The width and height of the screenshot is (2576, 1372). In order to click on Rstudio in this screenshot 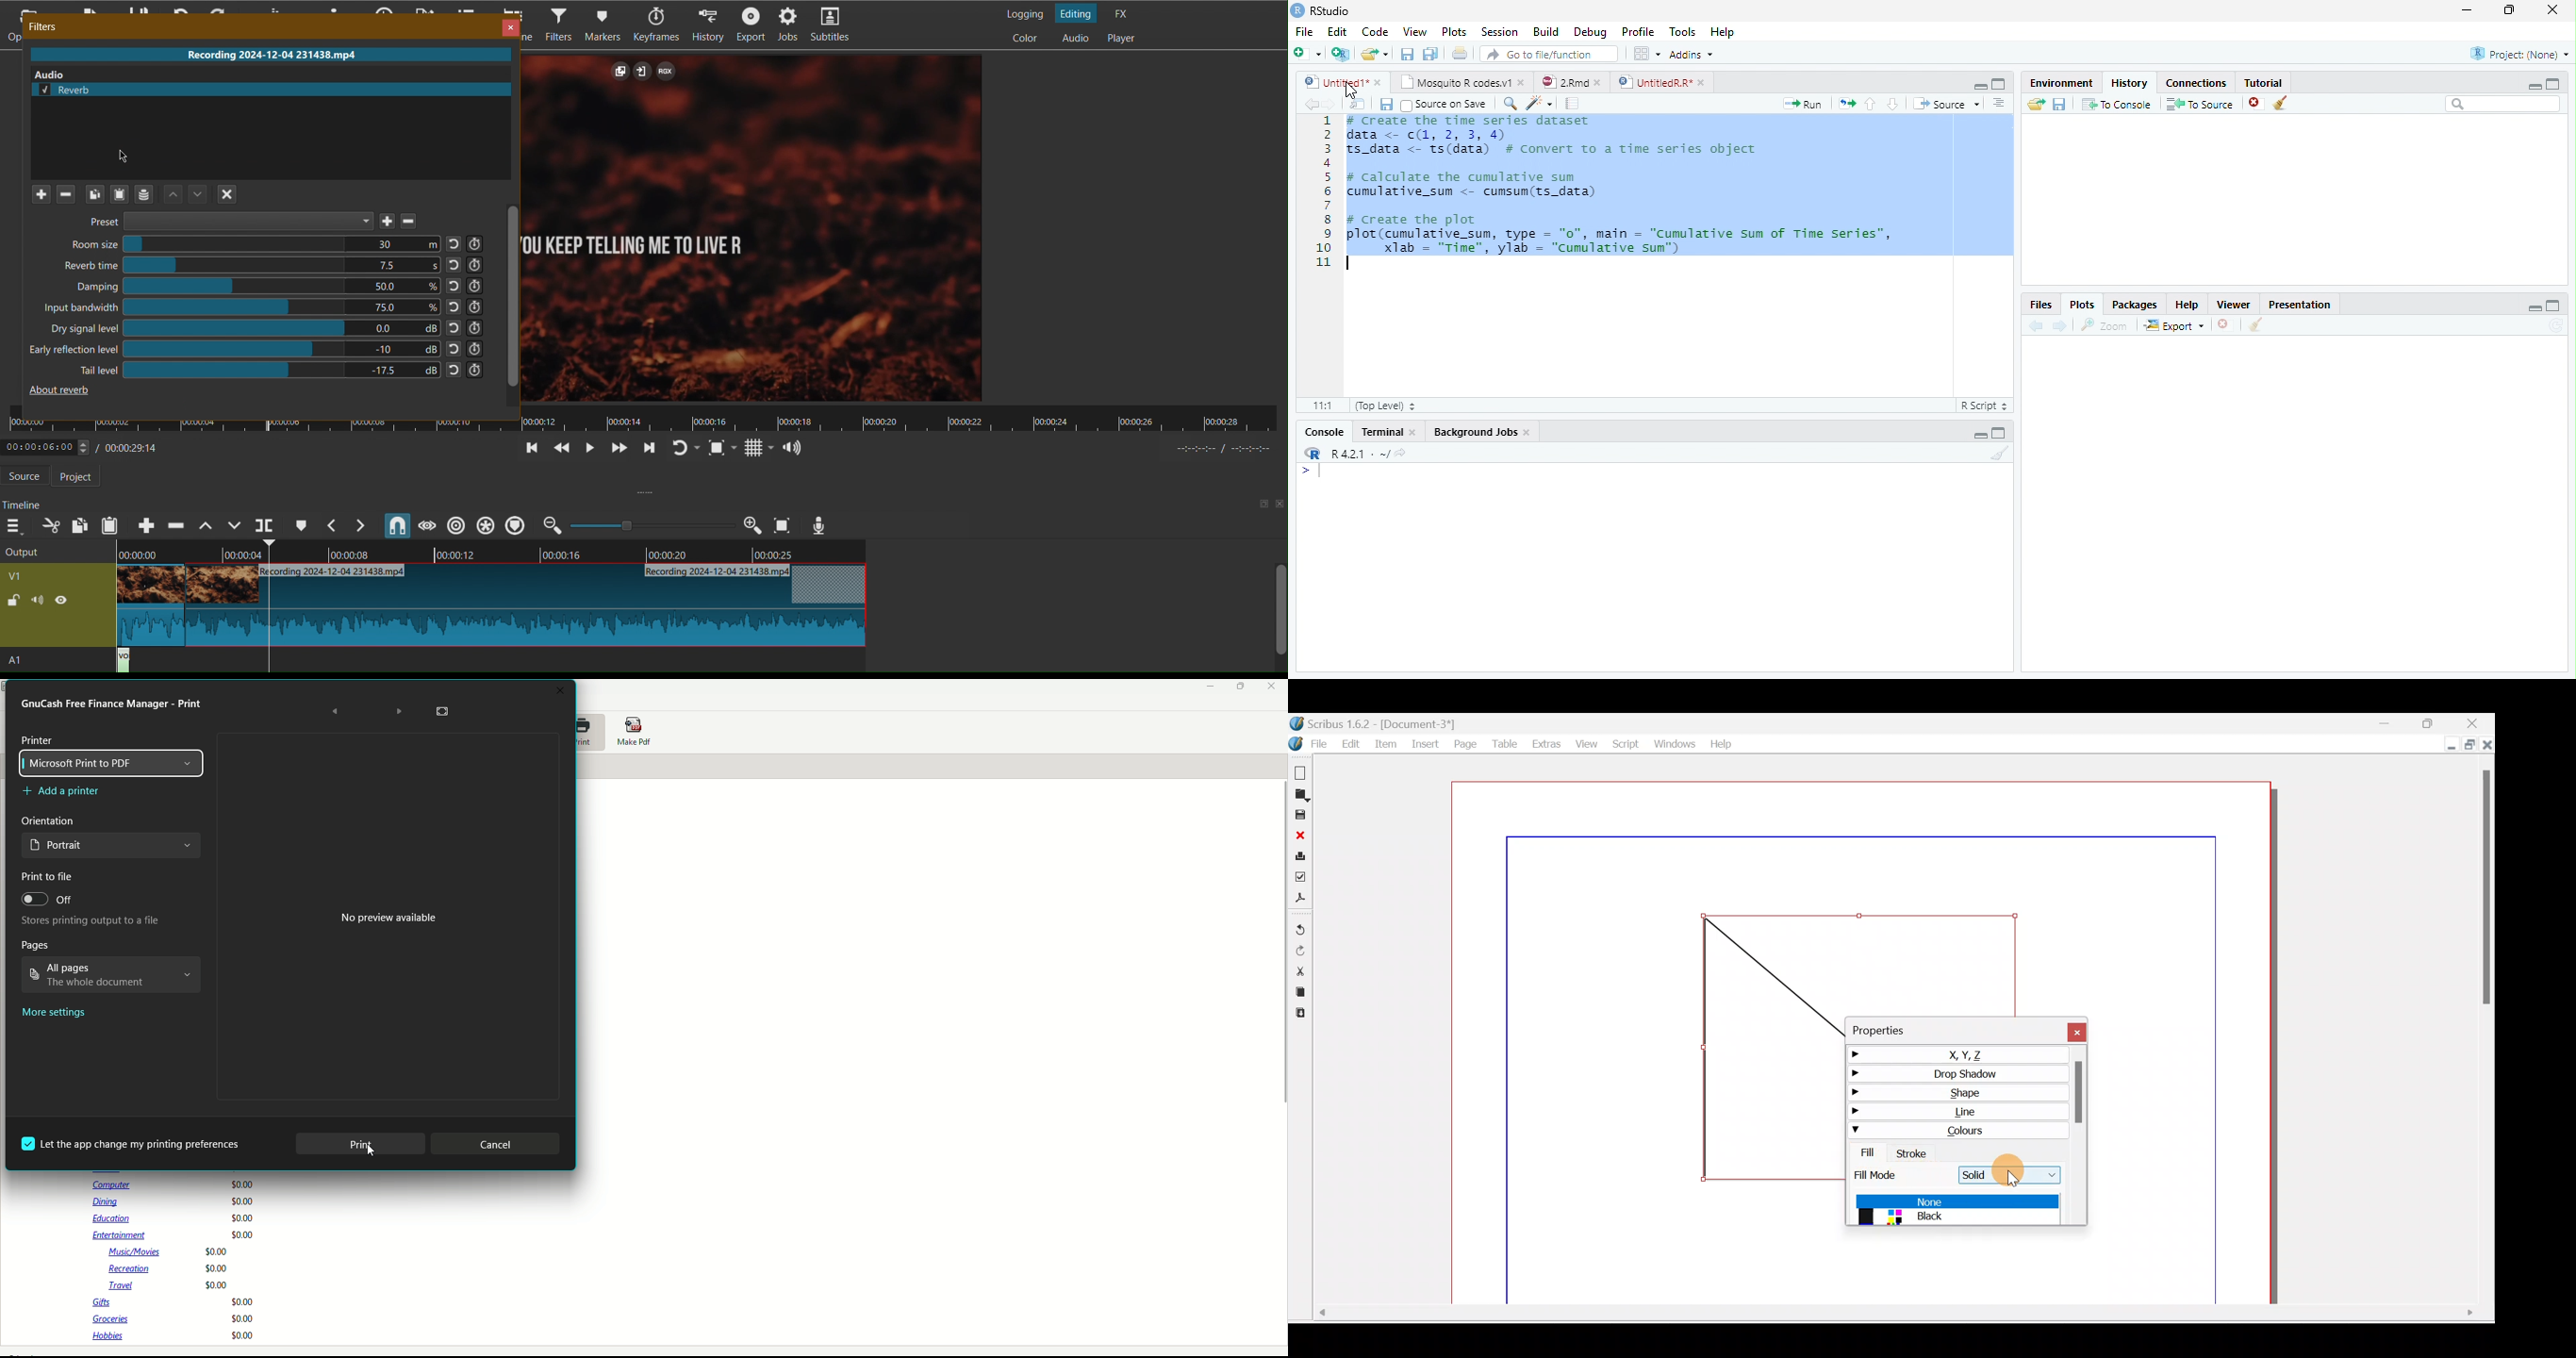, I will do `click(1322, 9)`.